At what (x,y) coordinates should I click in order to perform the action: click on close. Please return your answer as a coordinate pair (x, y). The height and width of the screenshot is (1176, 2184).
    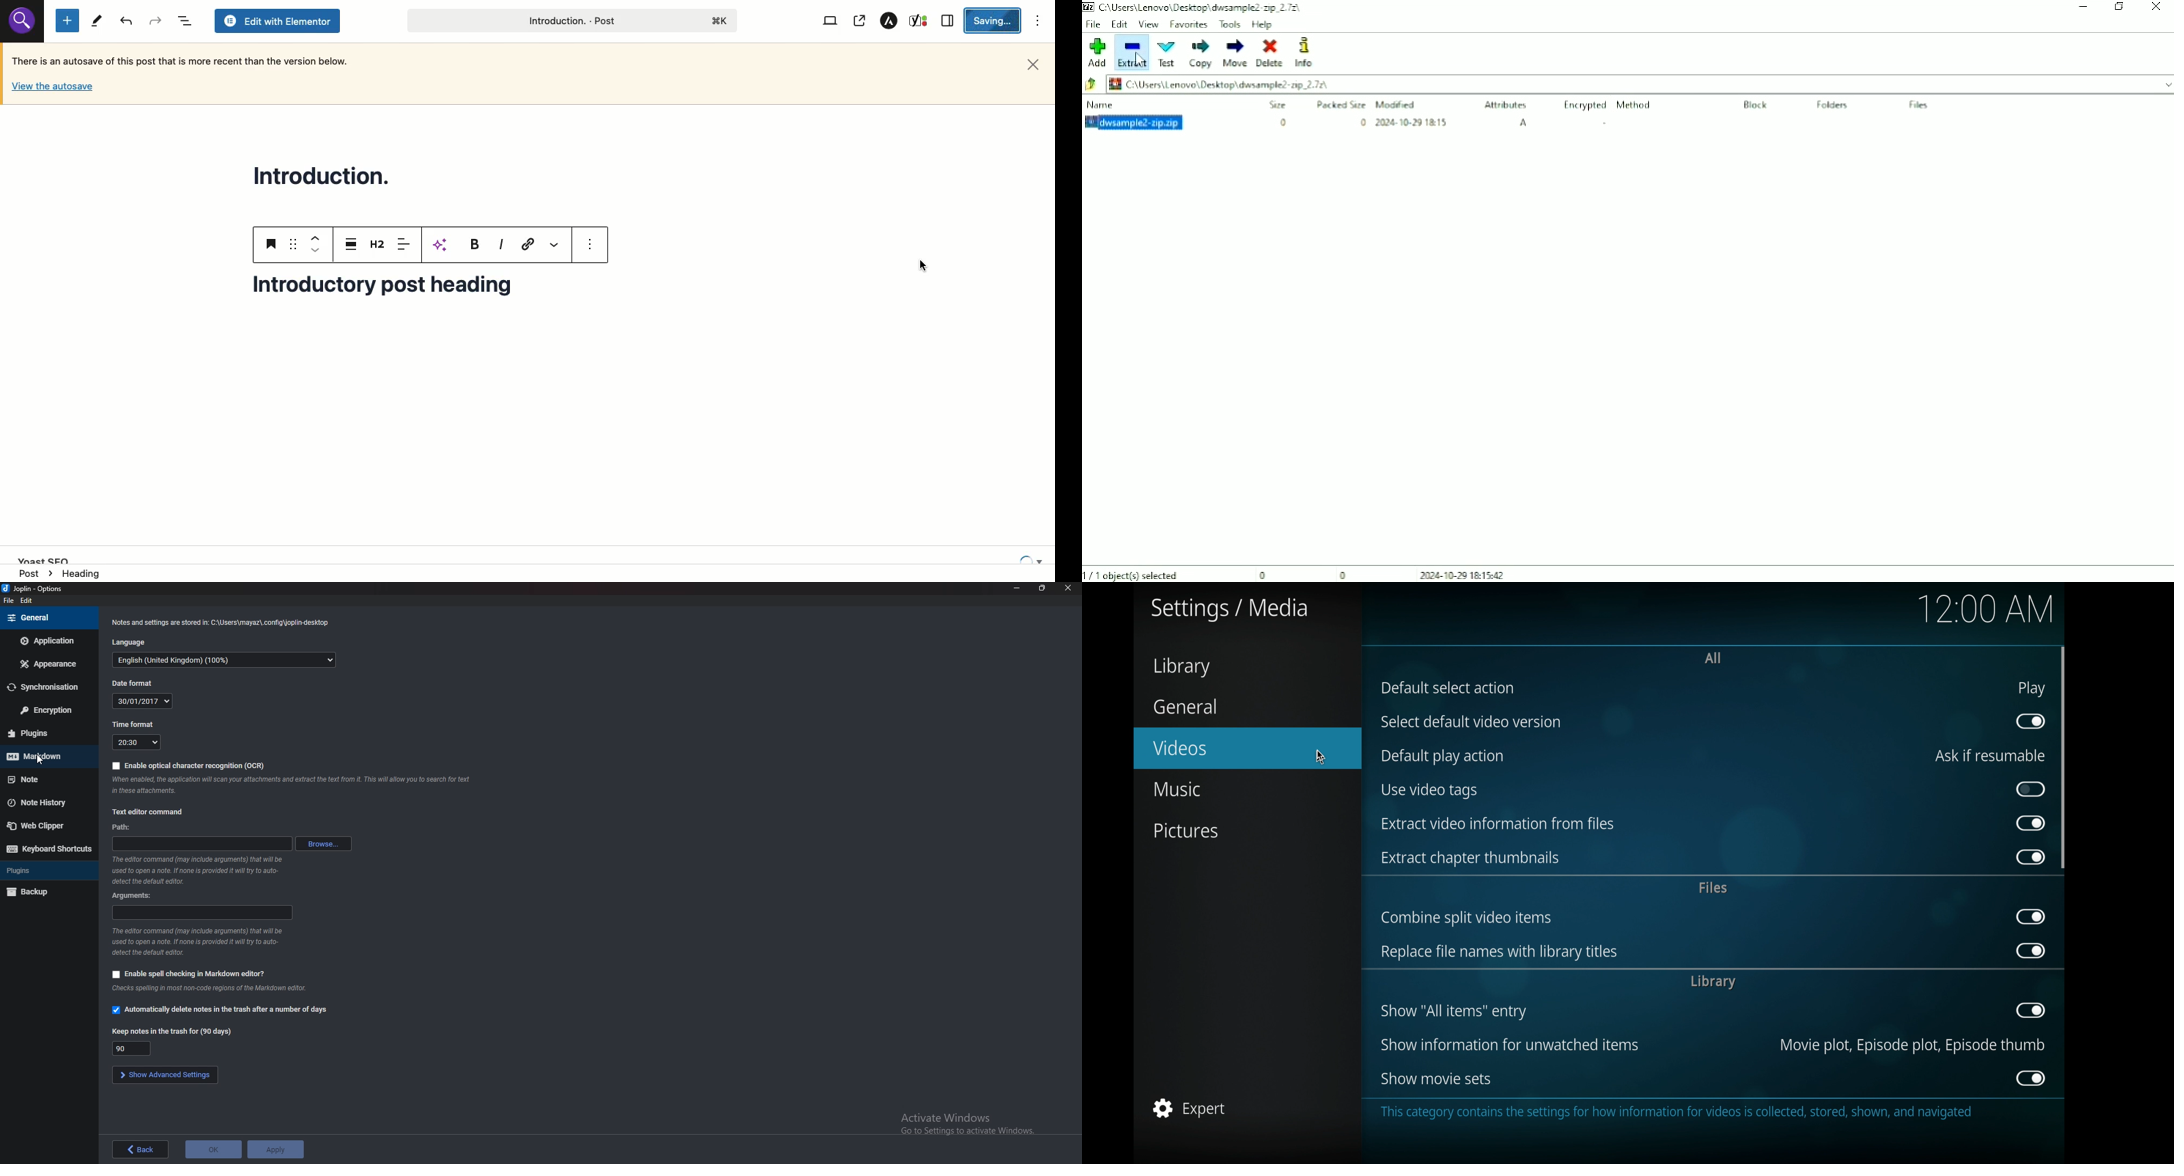
    Looking at the image, I should click on (1070, 588).